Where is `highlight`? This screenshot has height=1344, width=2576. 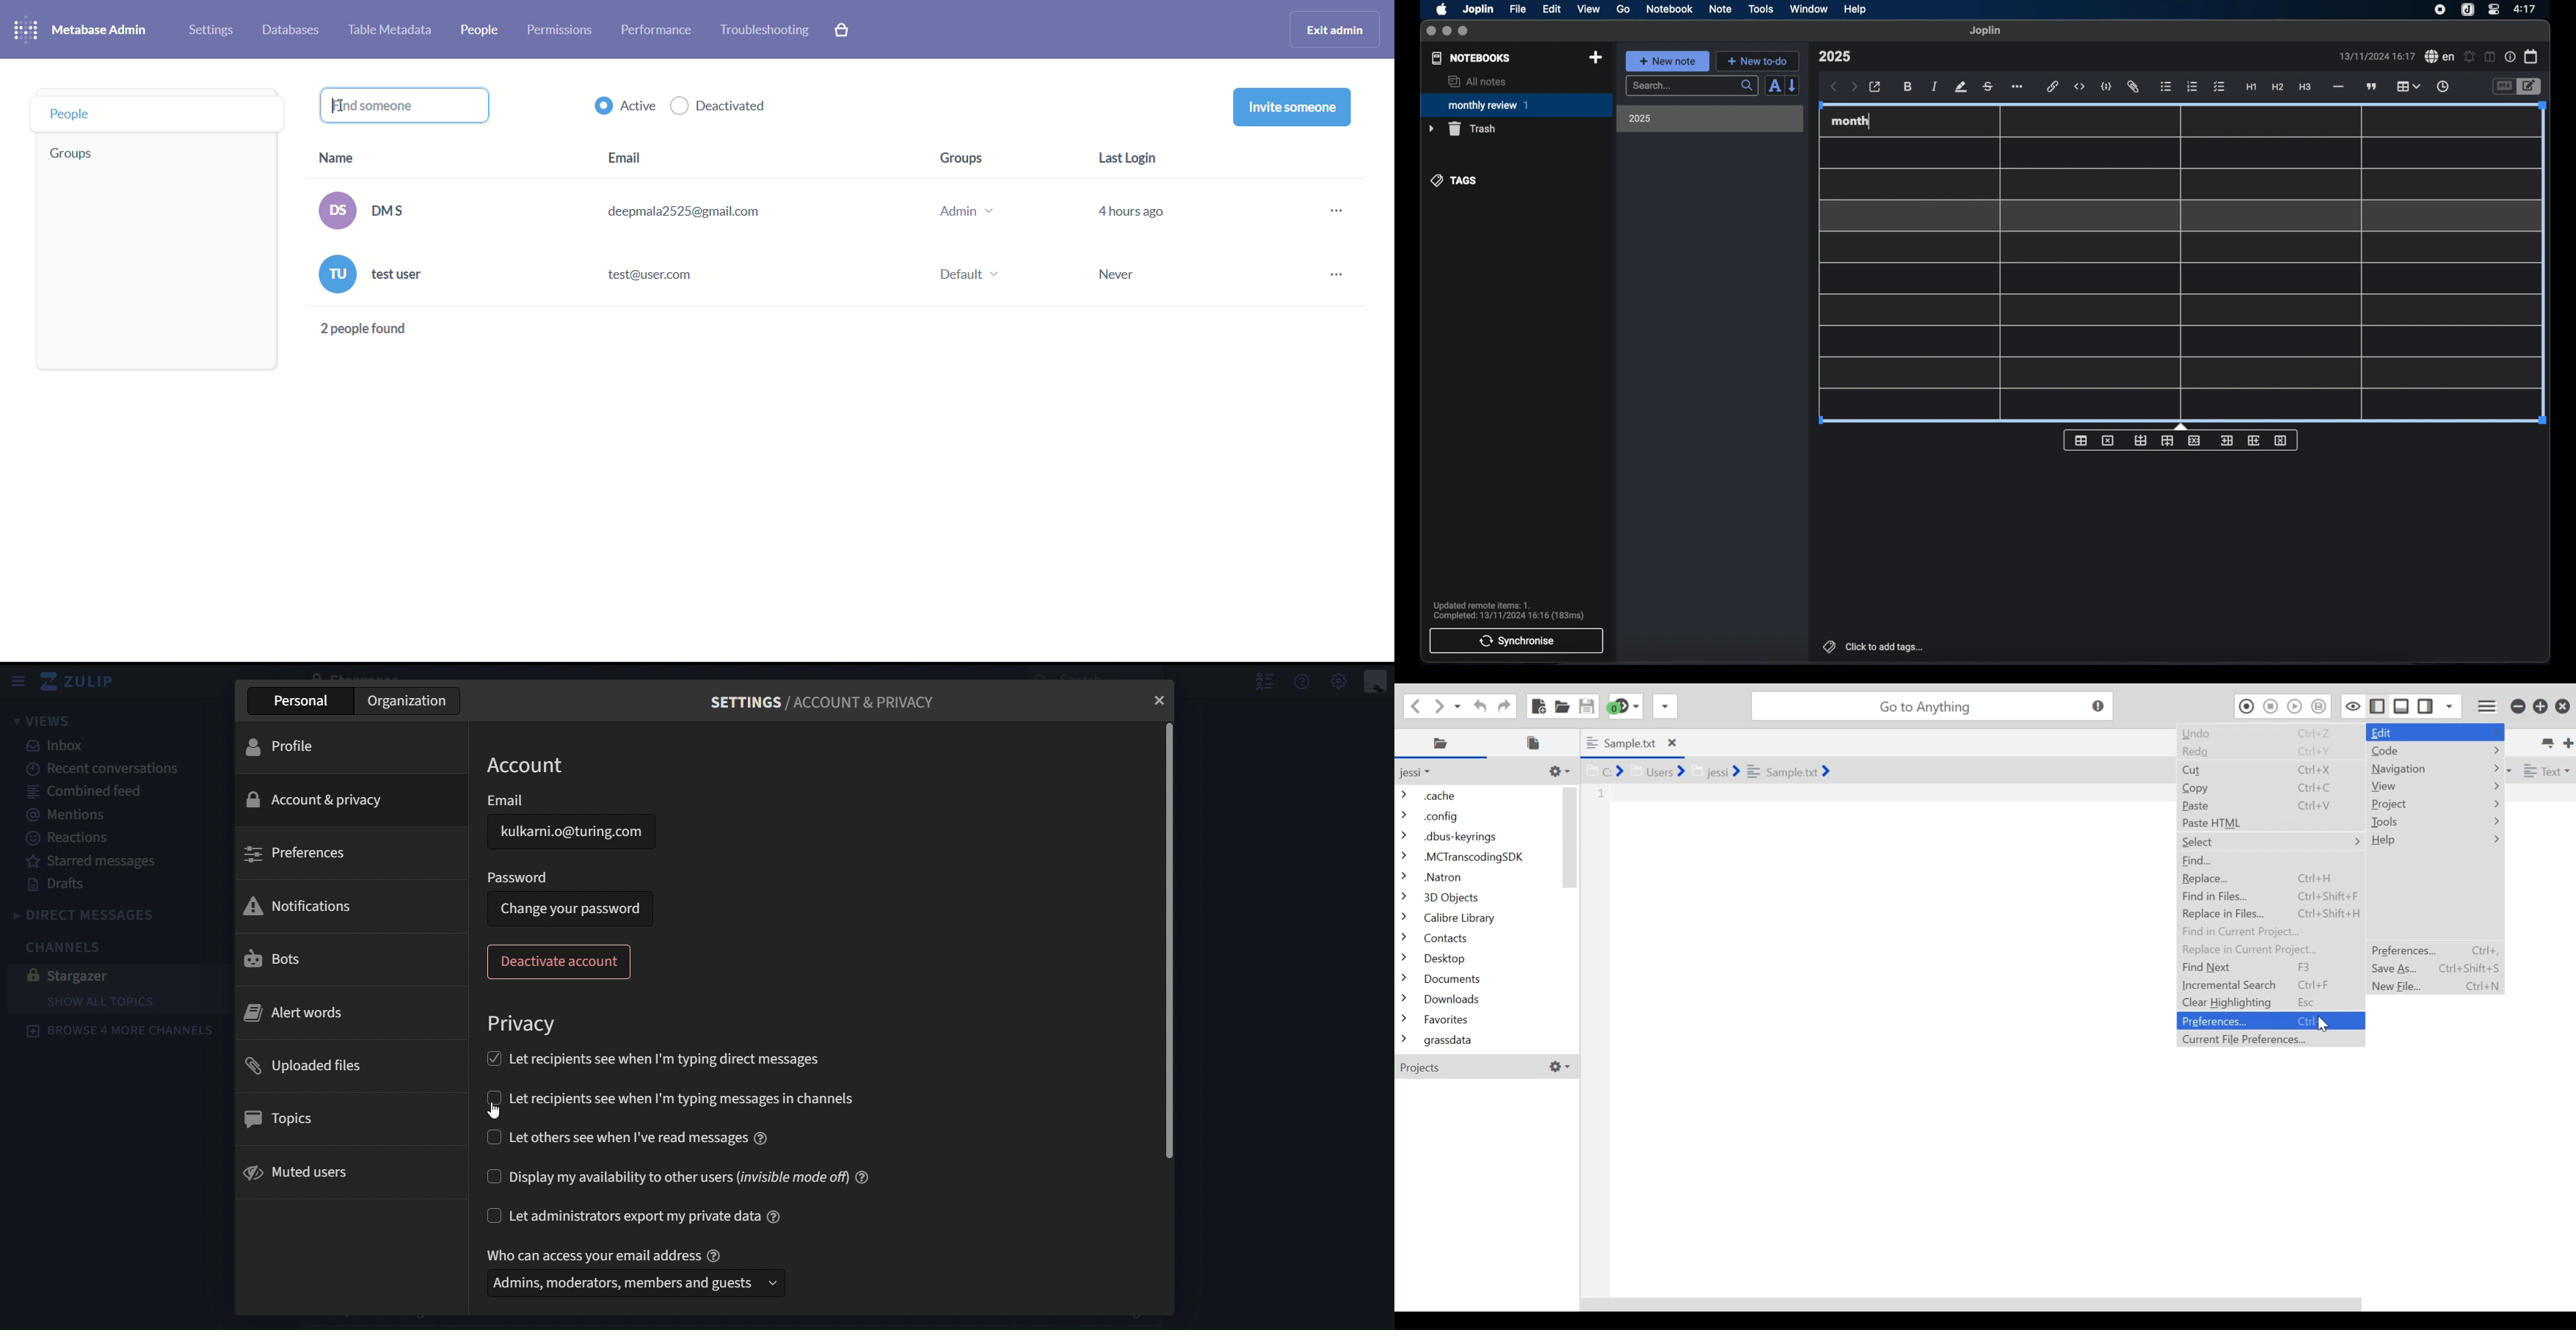
highlight is located at coordinates (1961, 87).